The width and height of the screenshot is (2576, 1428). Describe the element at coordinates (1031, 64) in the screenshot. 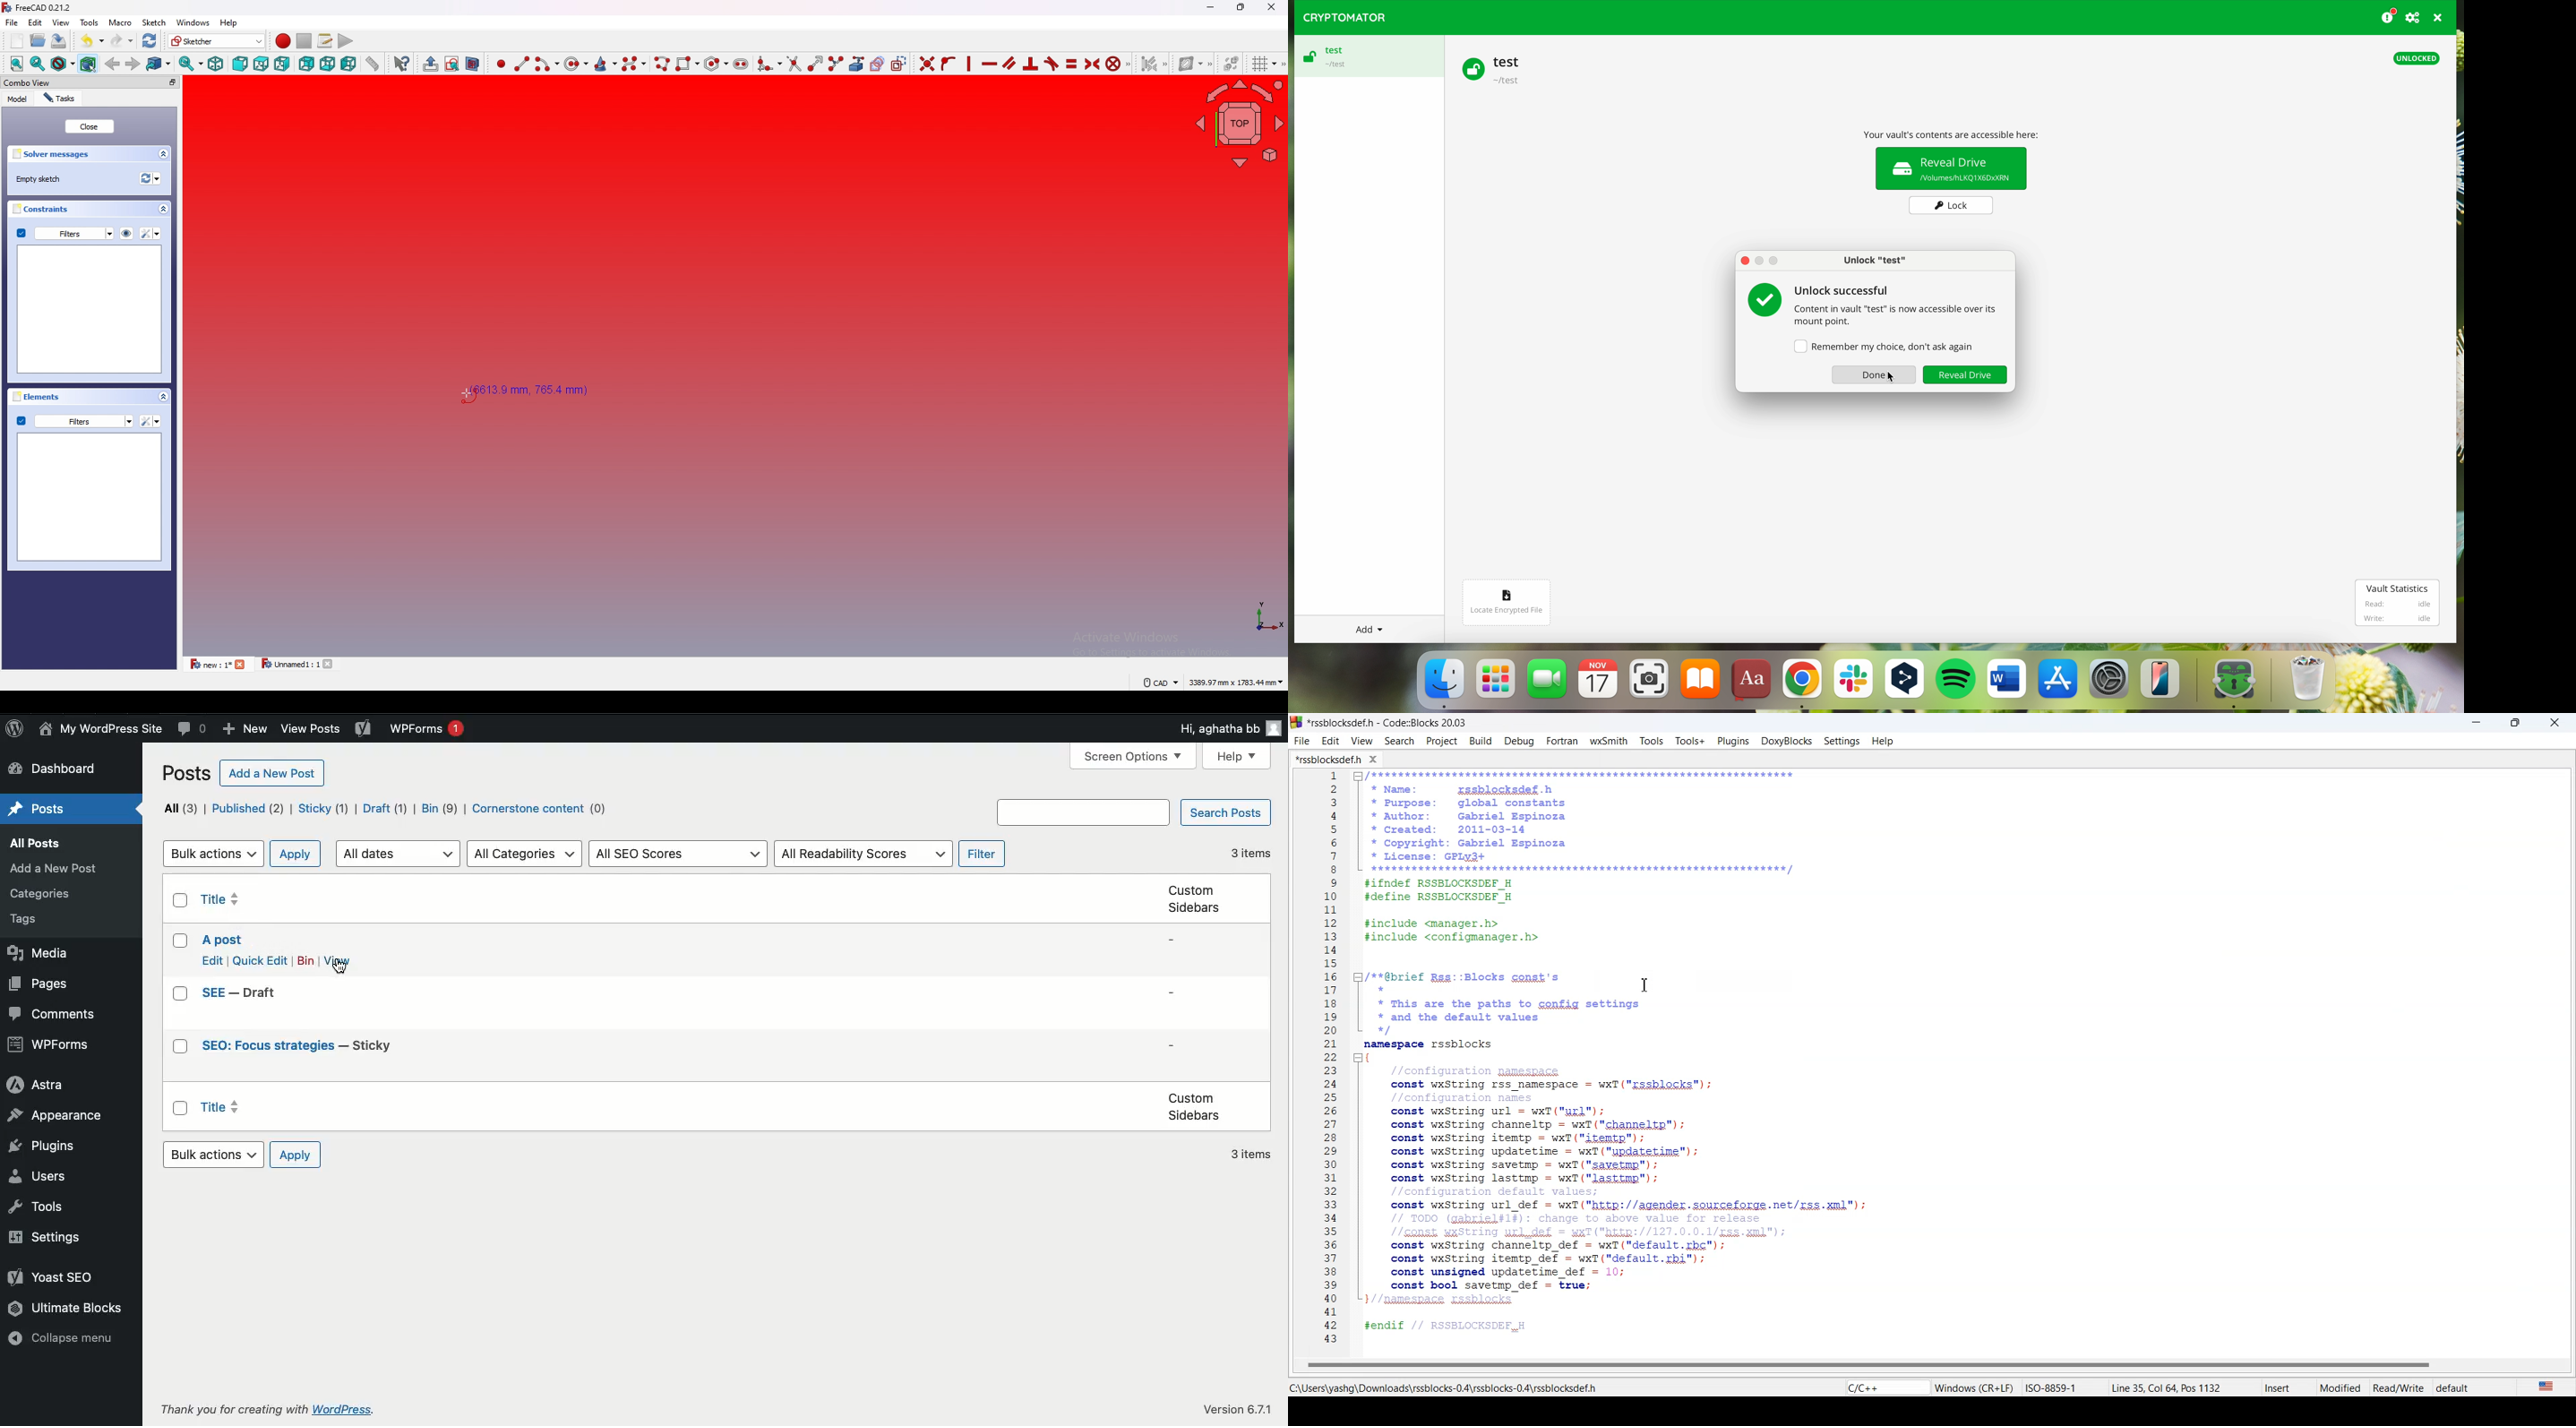

I see `constrain perpendicular` at that location.